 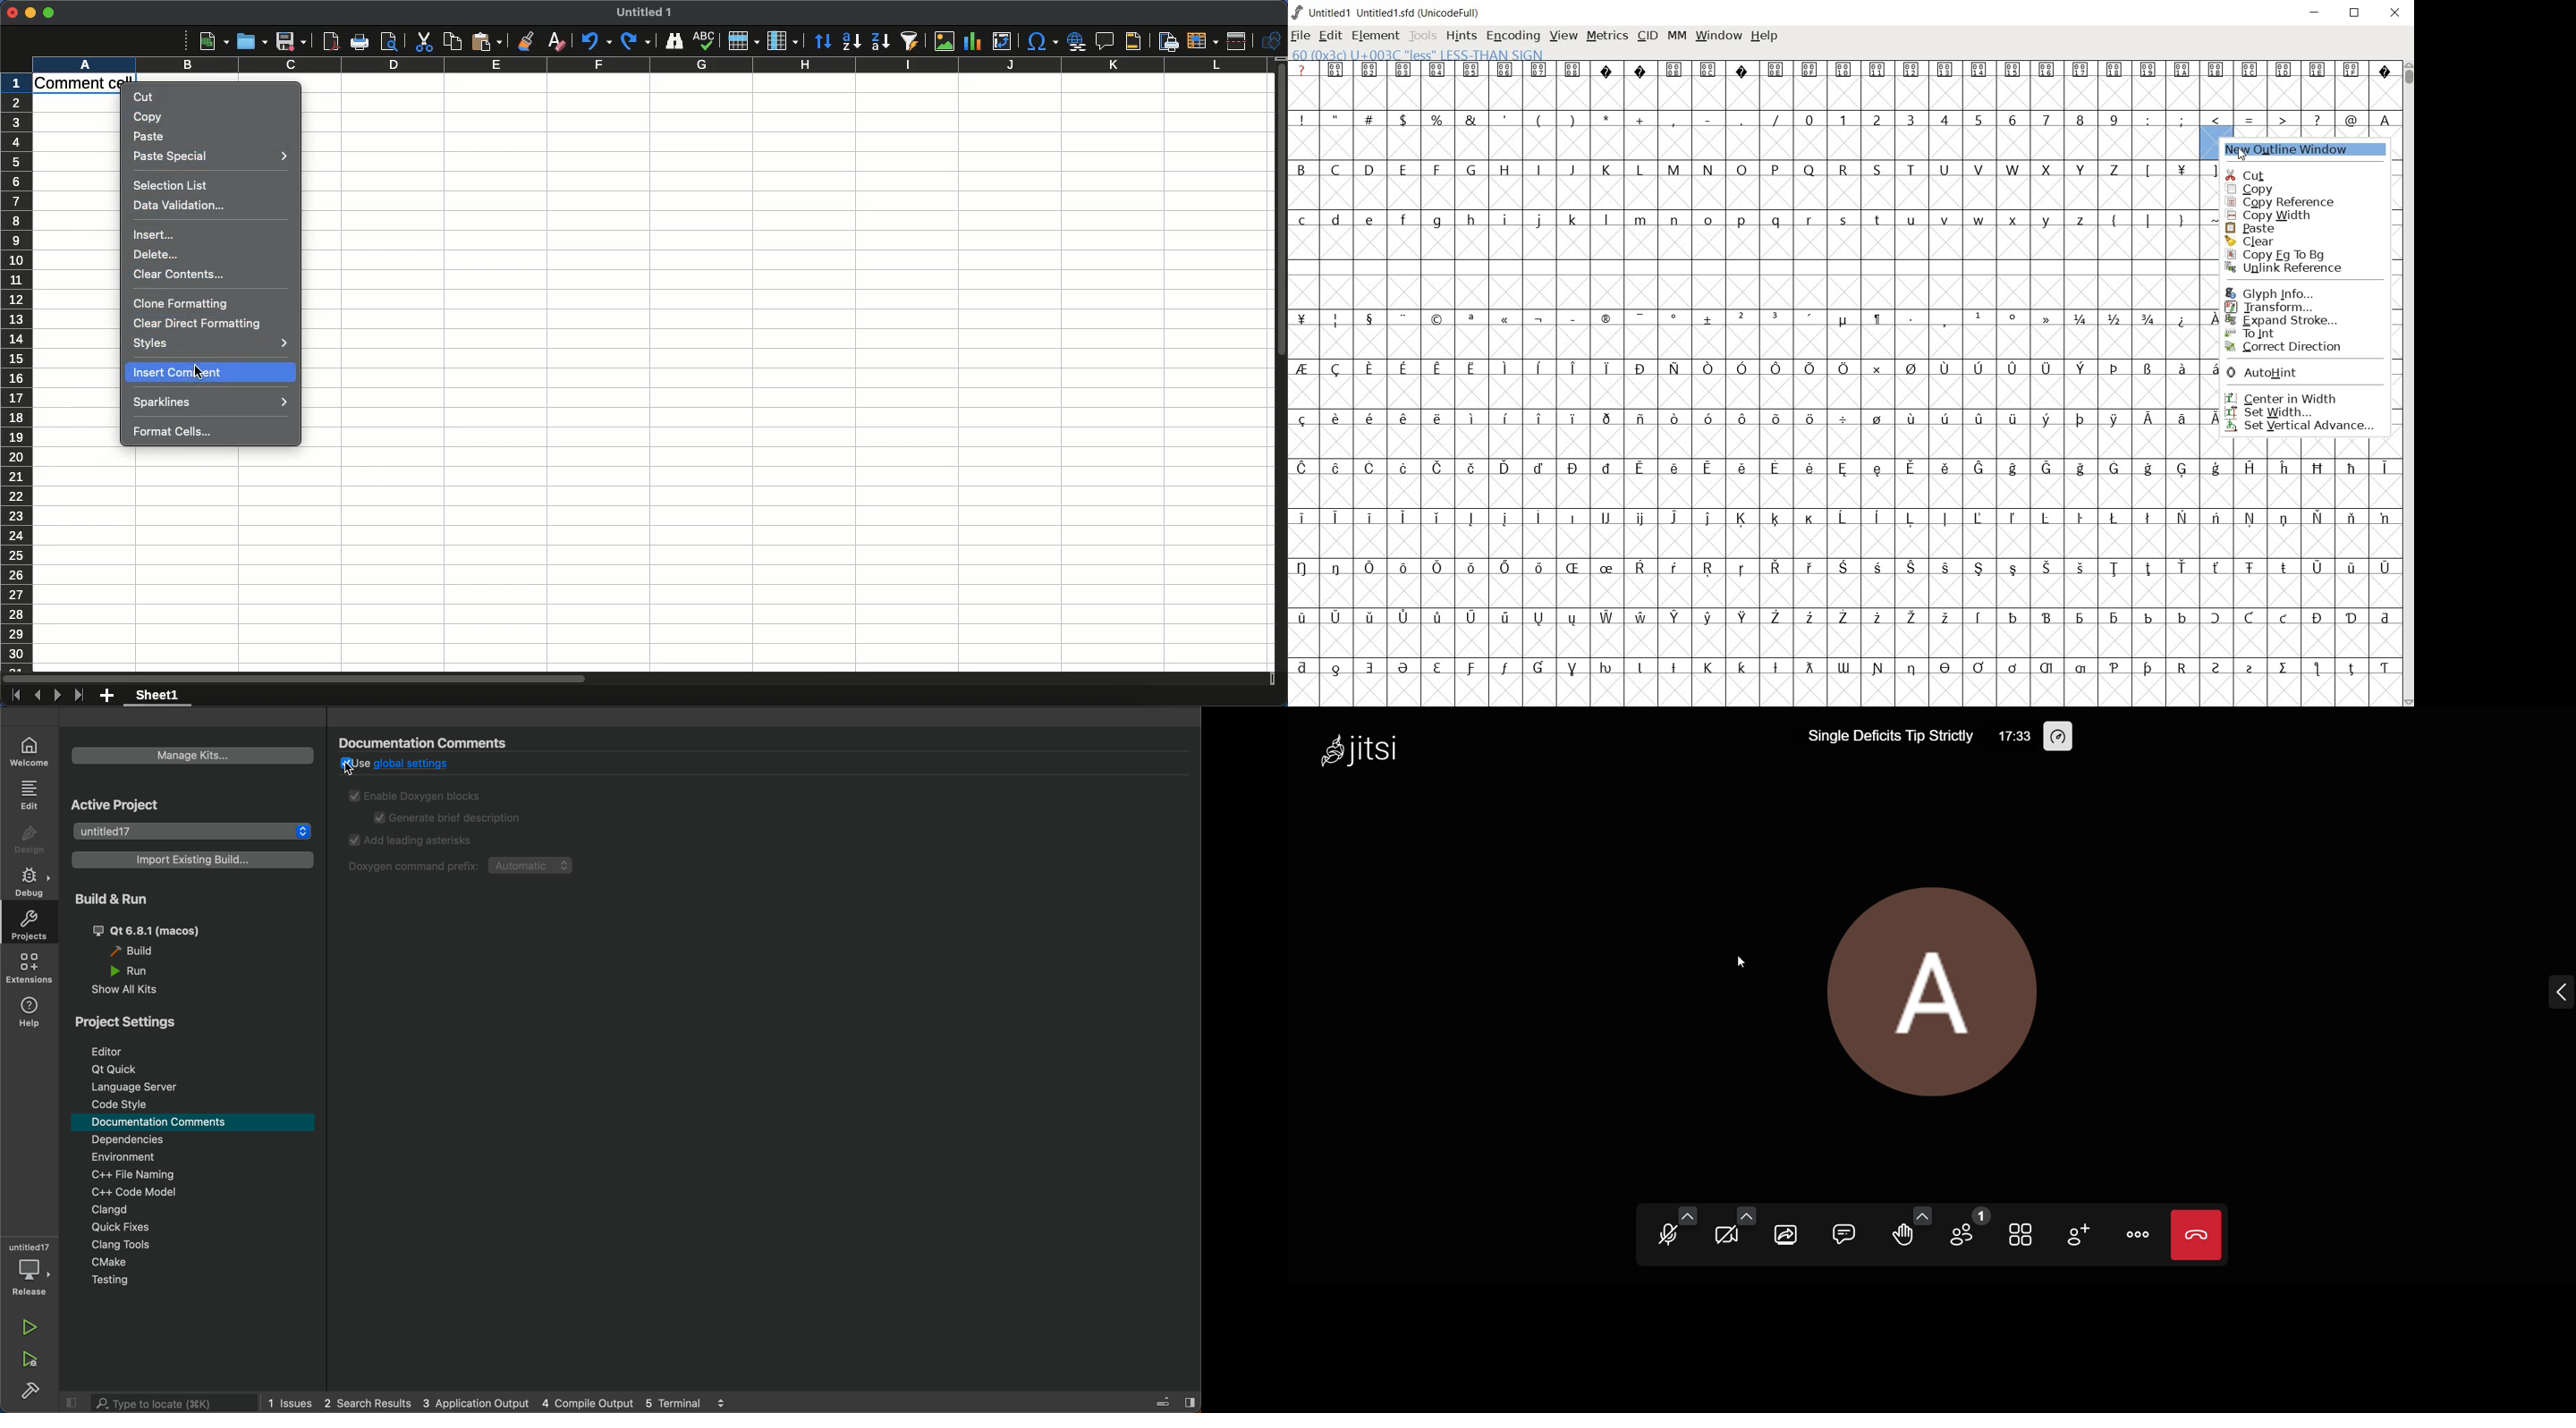 What do you see at coordinates (2170, 169) in the screenshot?
I see `symbols` at bounding box center [2170, 169].